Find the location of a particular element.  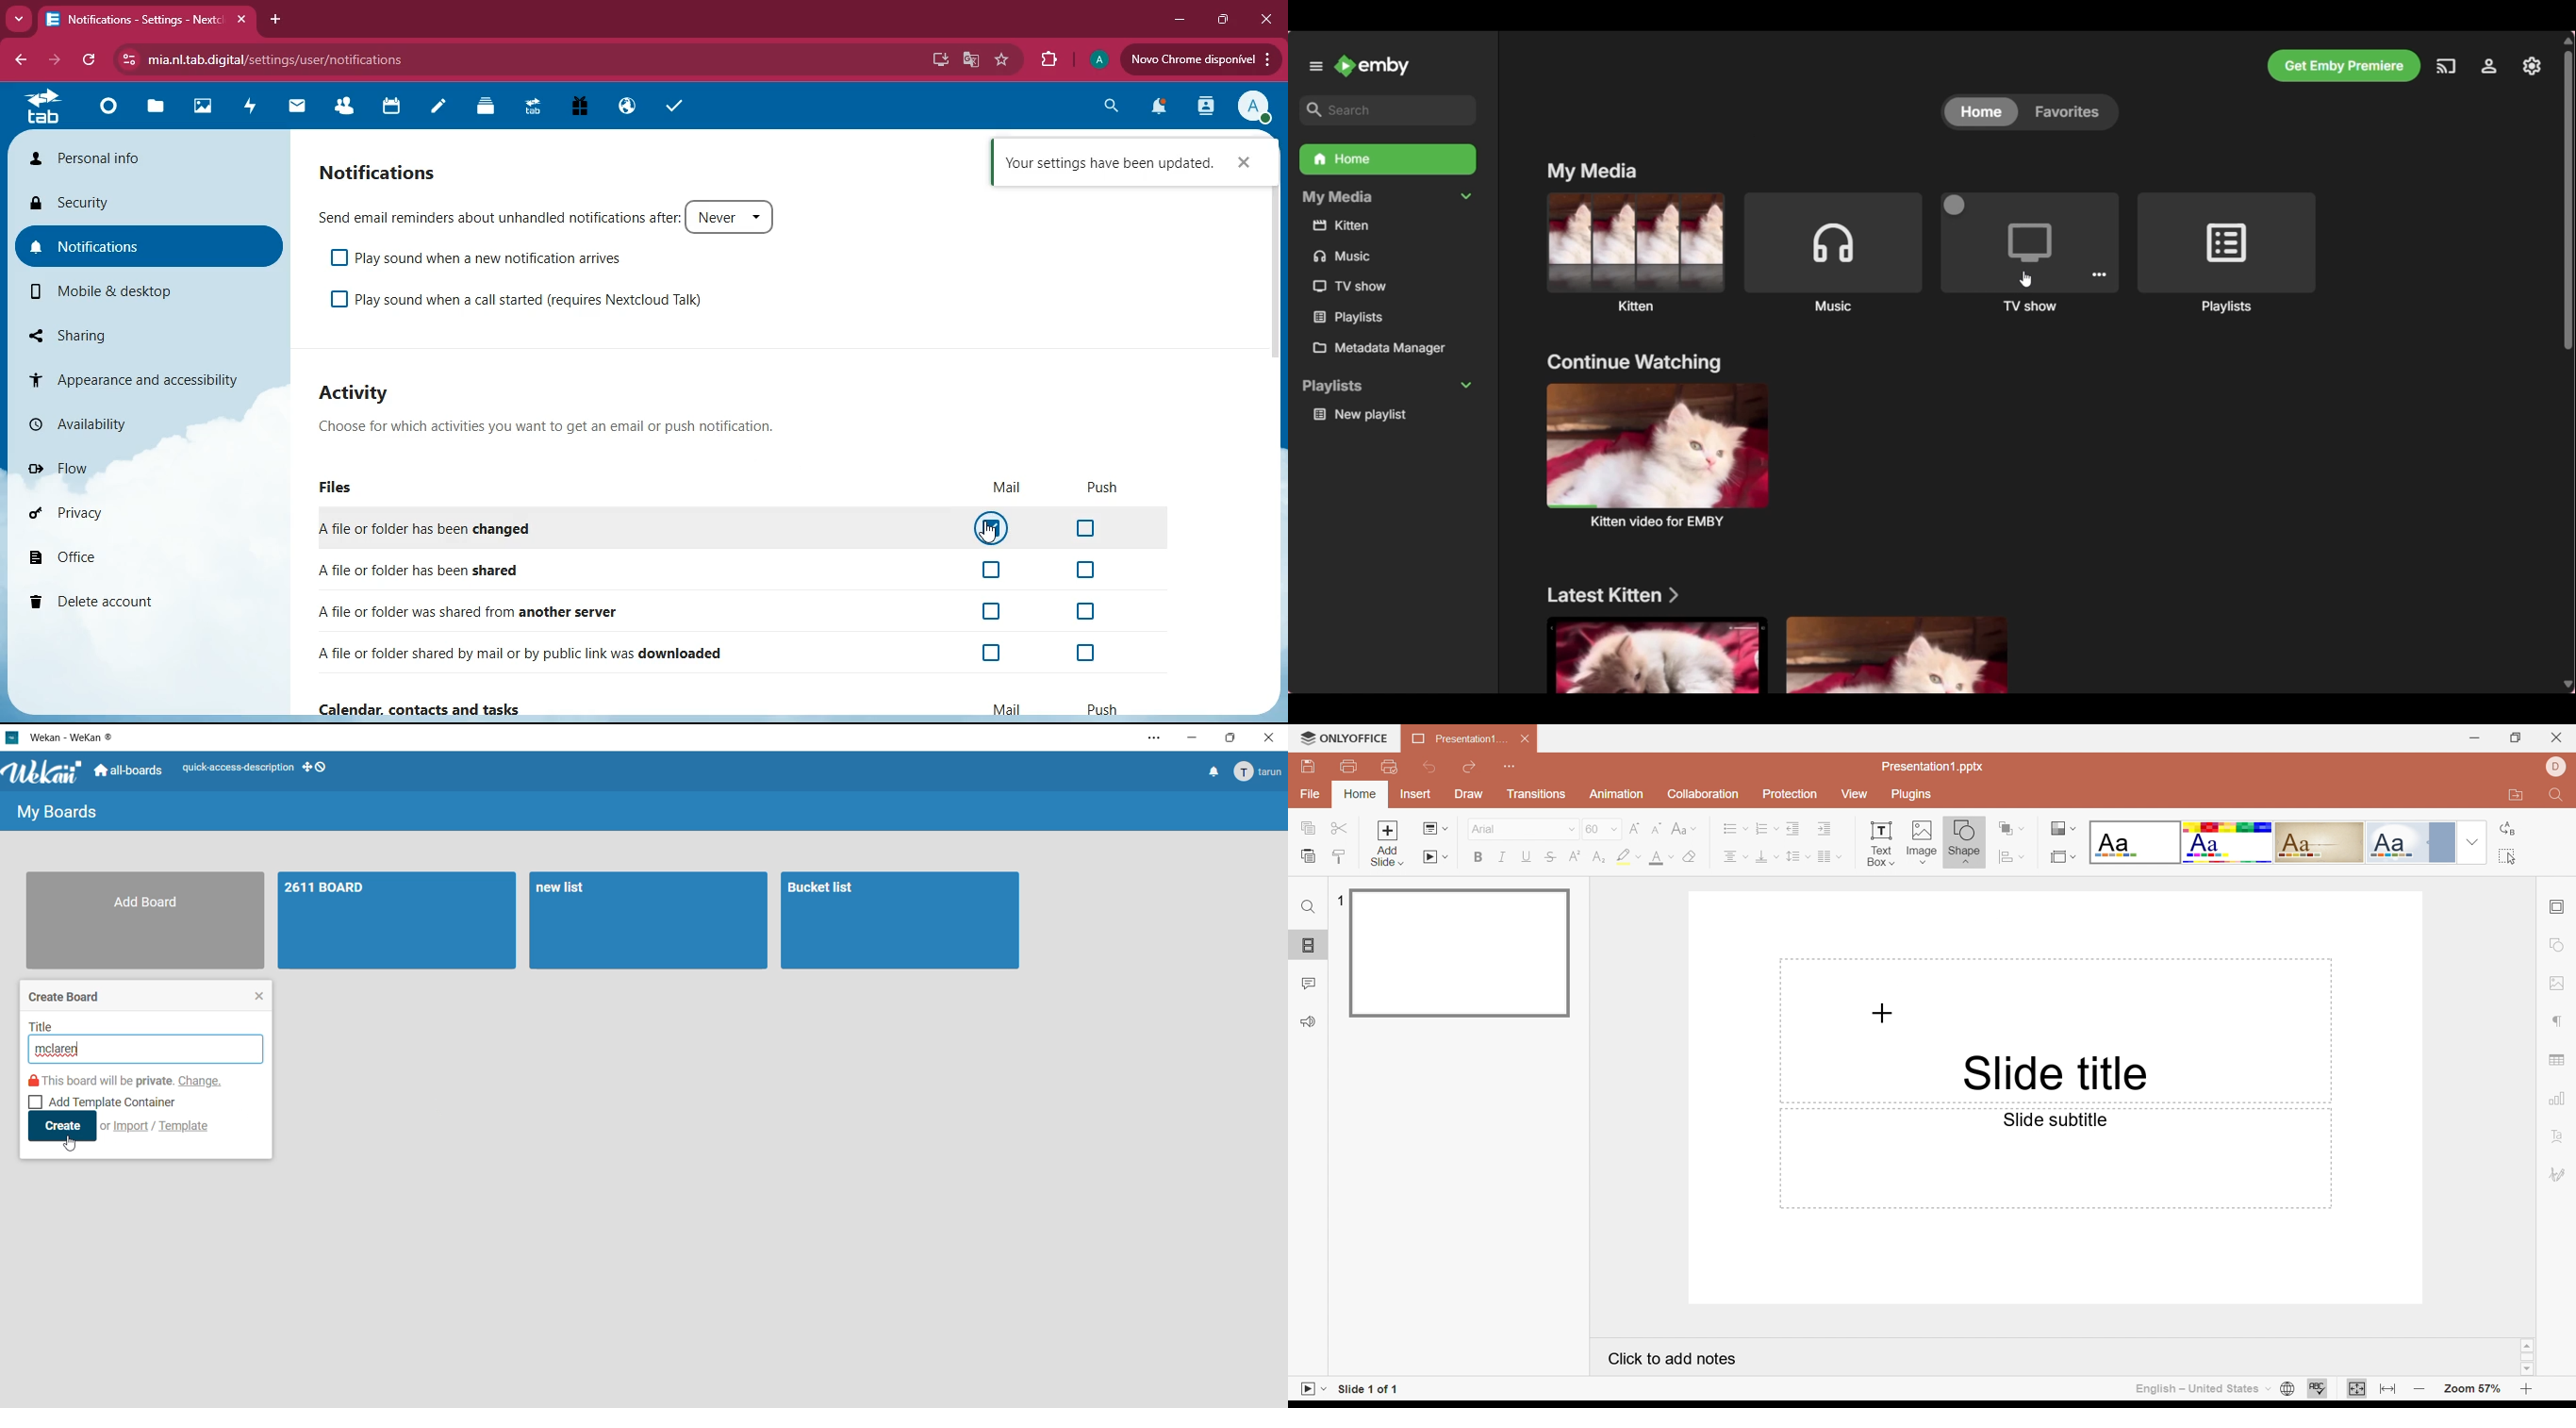

sharing is located at coordinates (95, 332).